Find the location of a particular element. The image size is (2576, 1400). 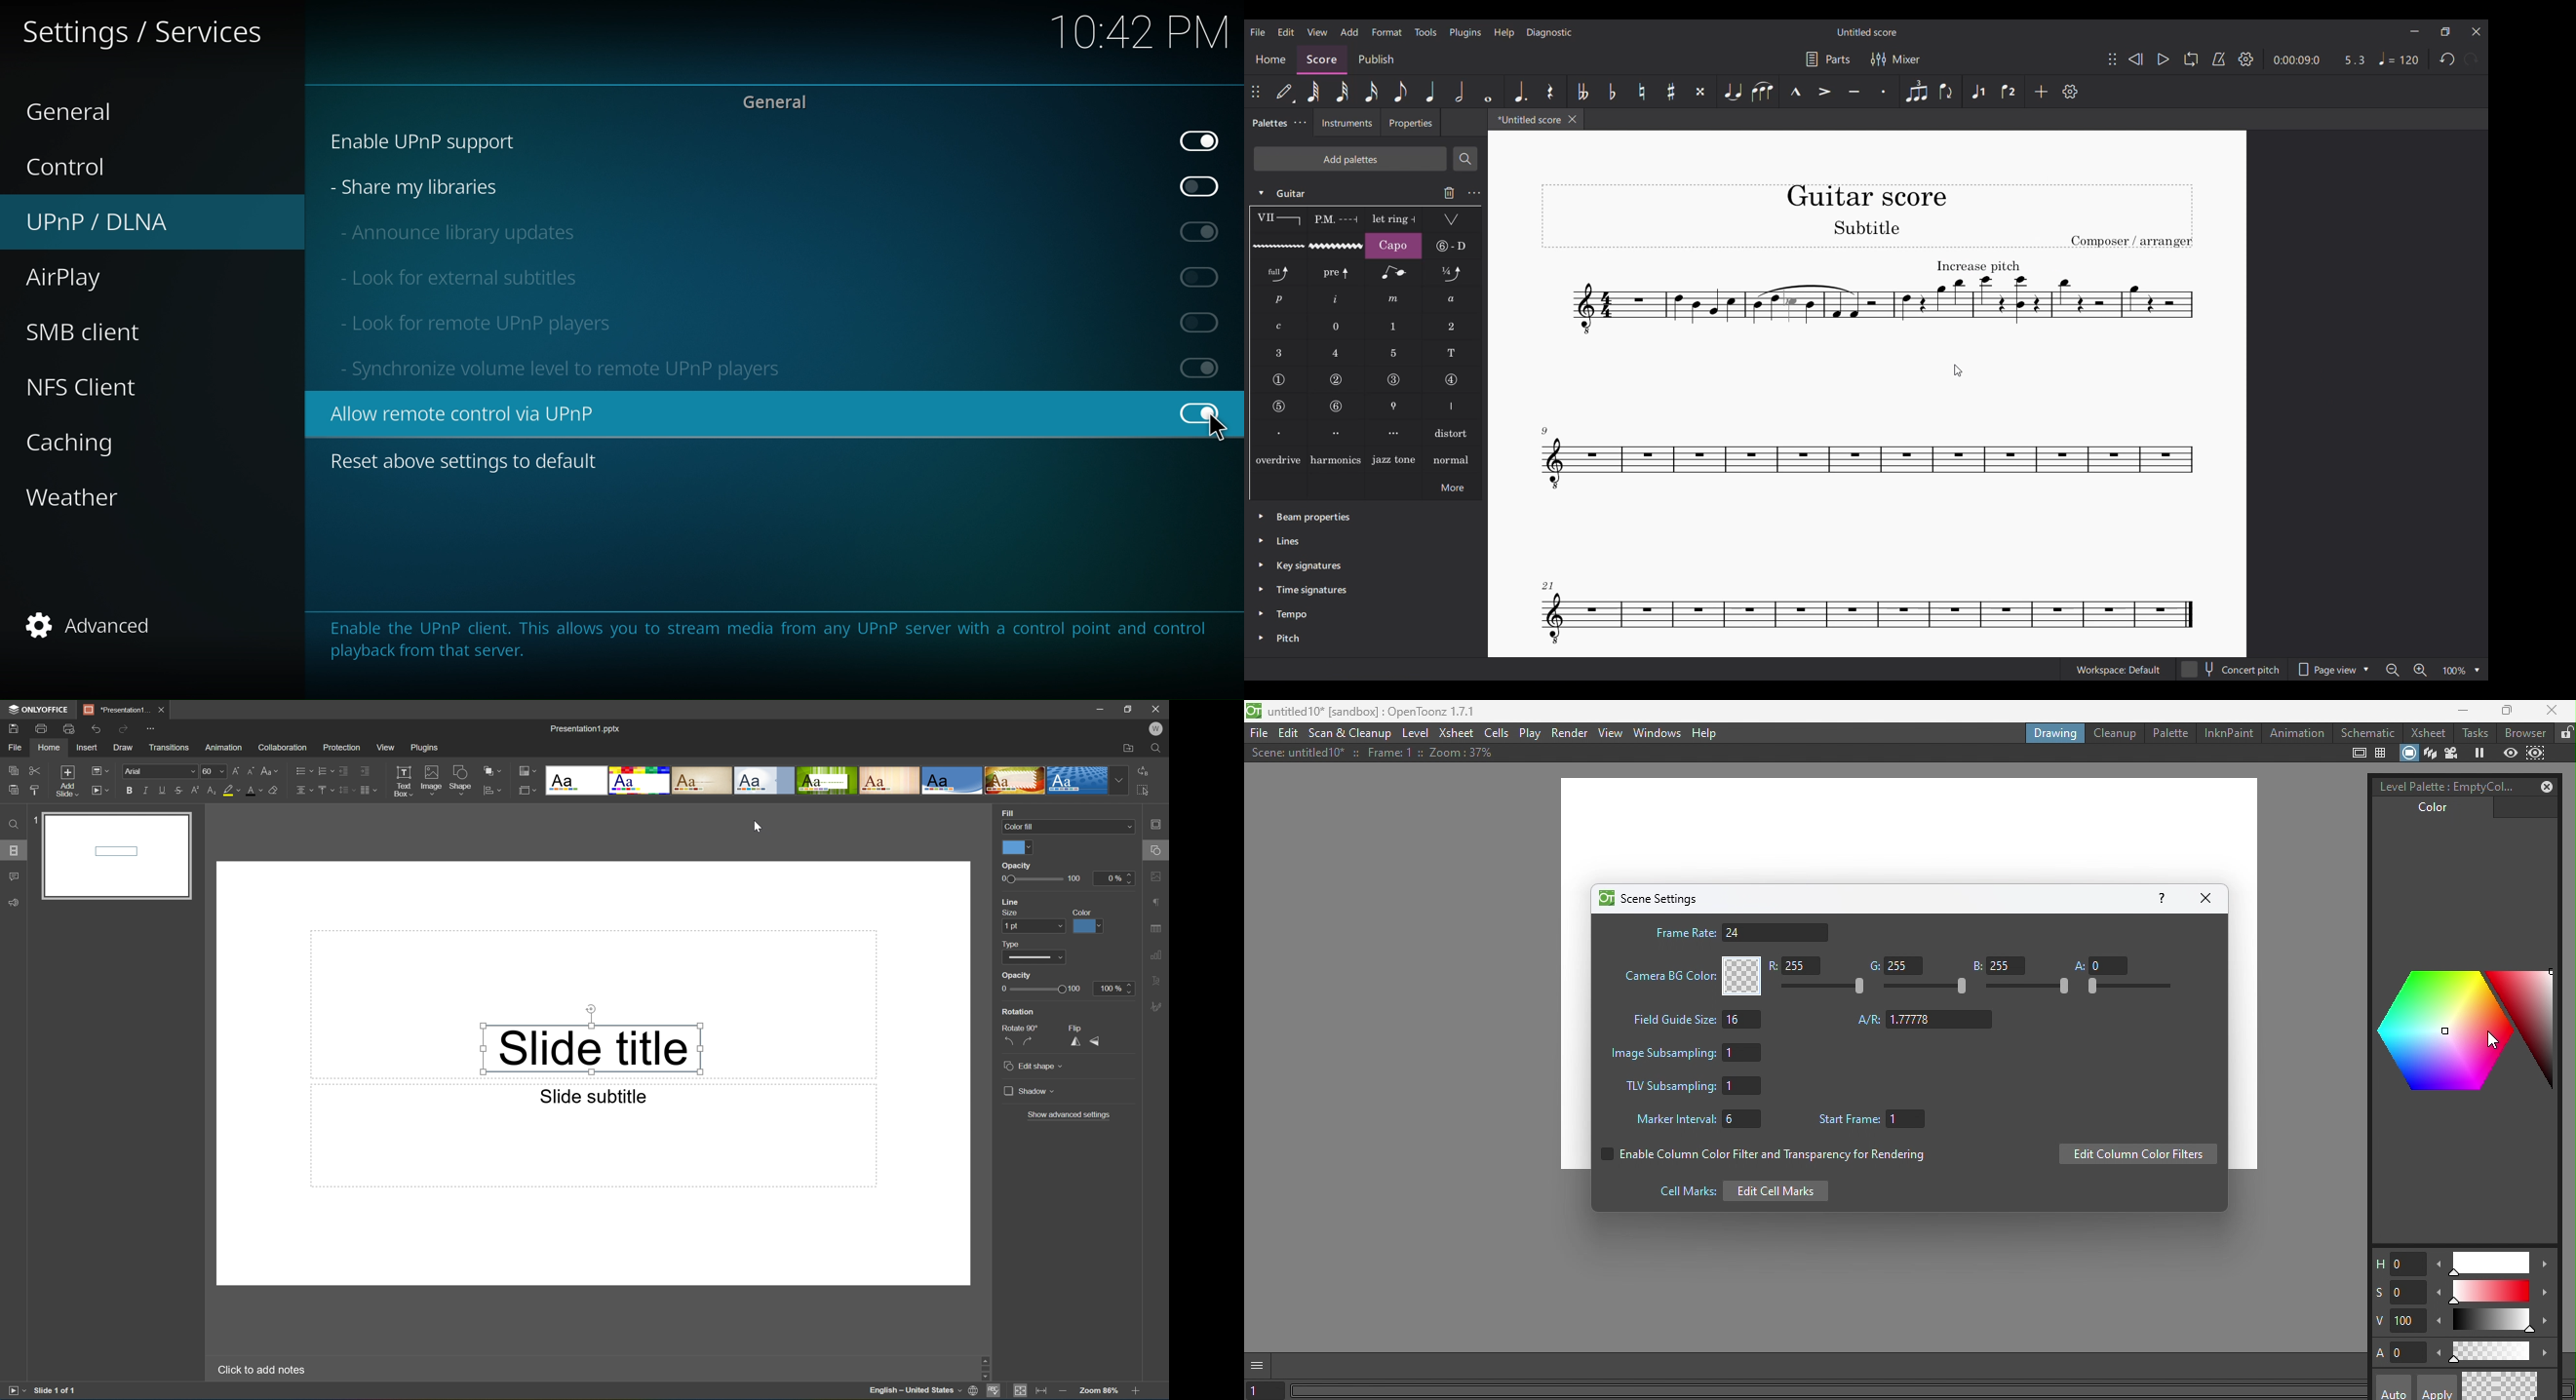

Flip is located at coordinates (1078, 1026).